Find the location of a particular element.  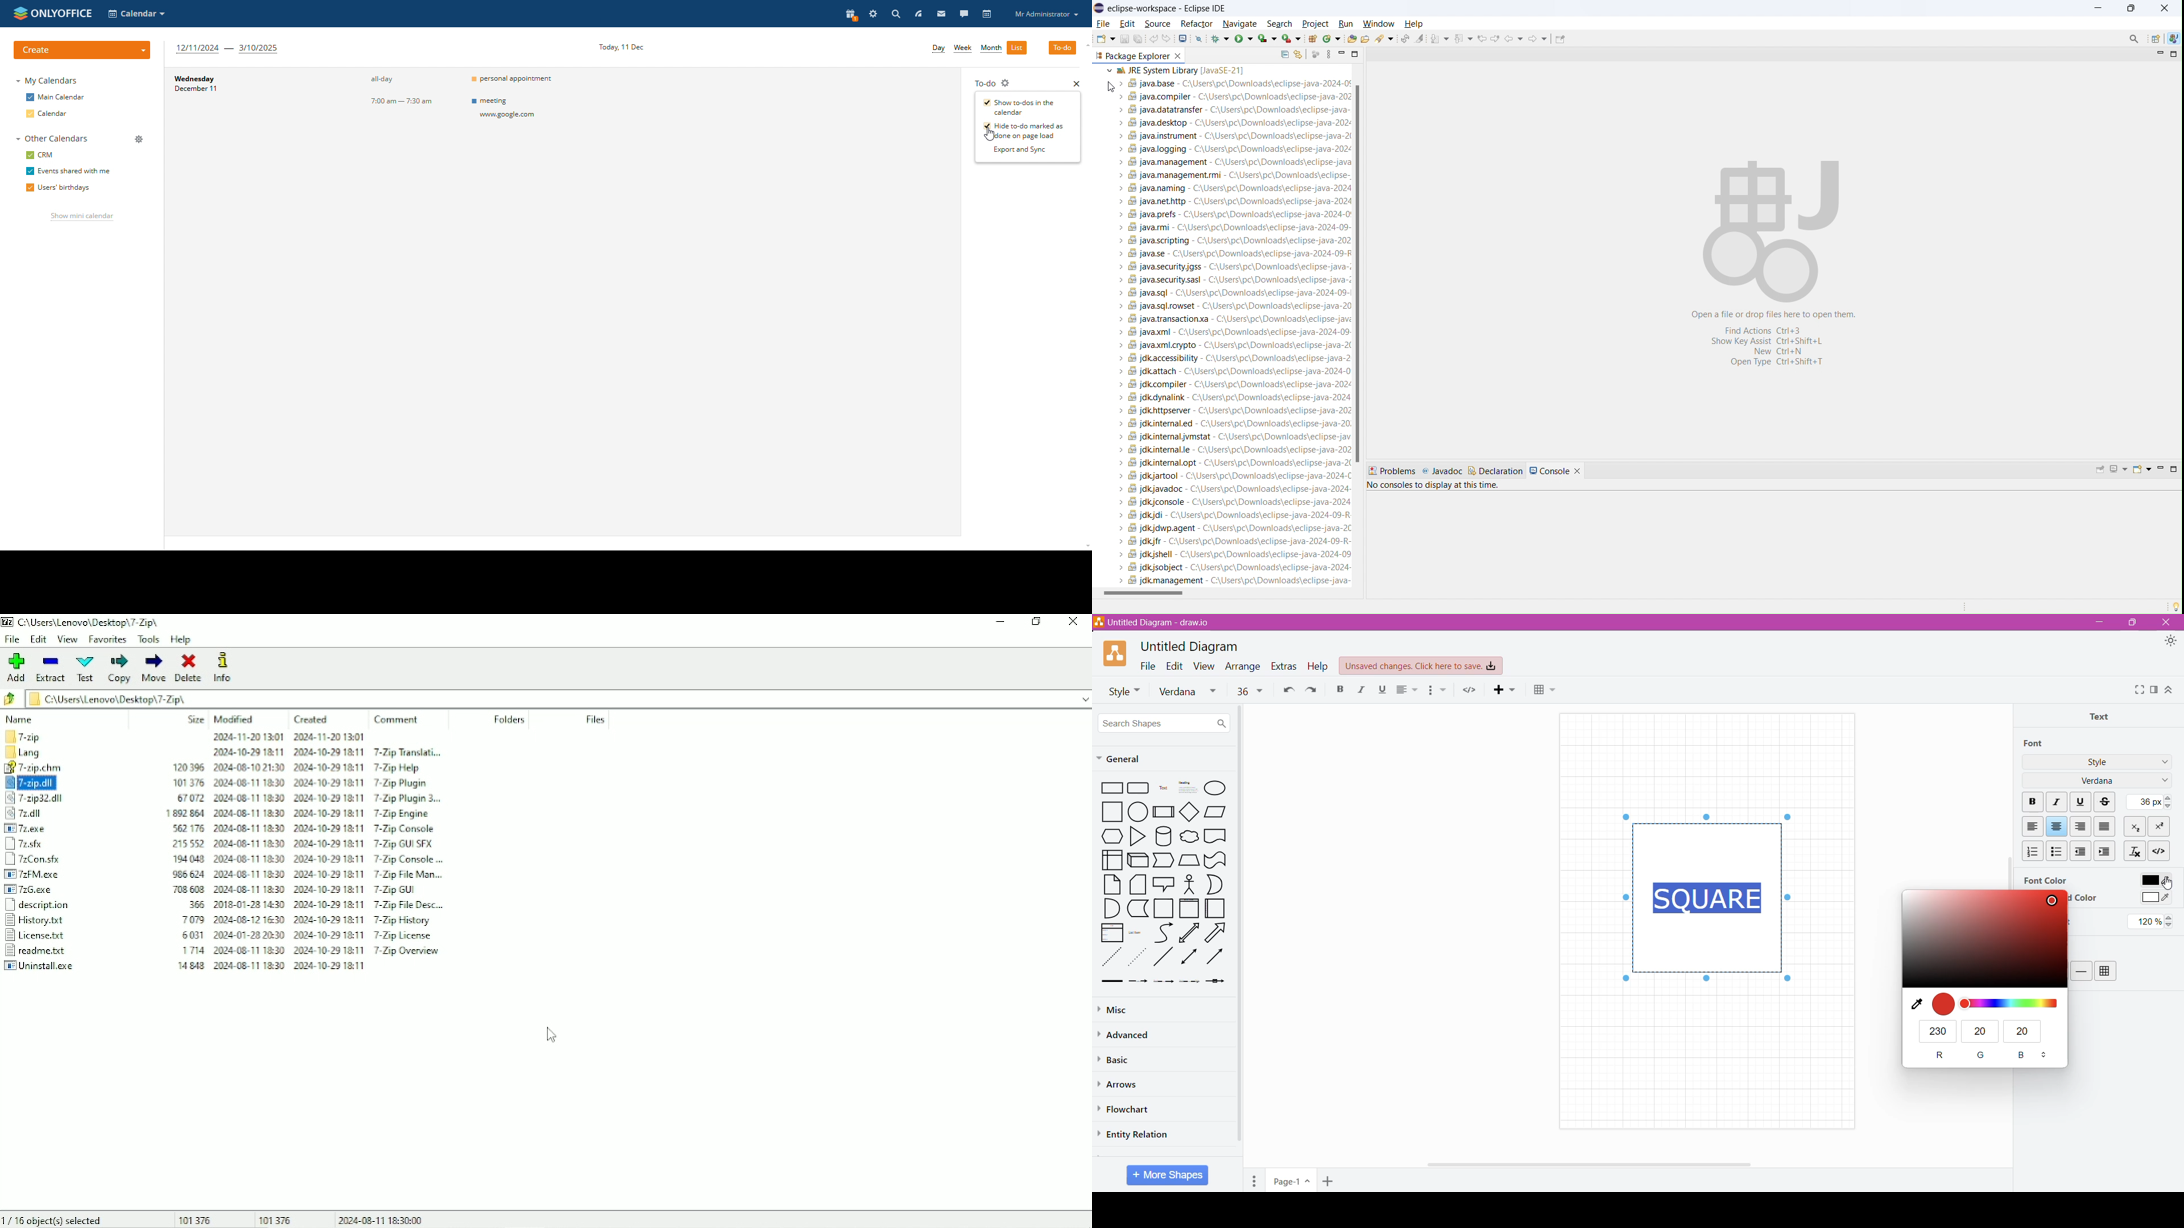

Triangle  is located at coordinates (1137, 836).